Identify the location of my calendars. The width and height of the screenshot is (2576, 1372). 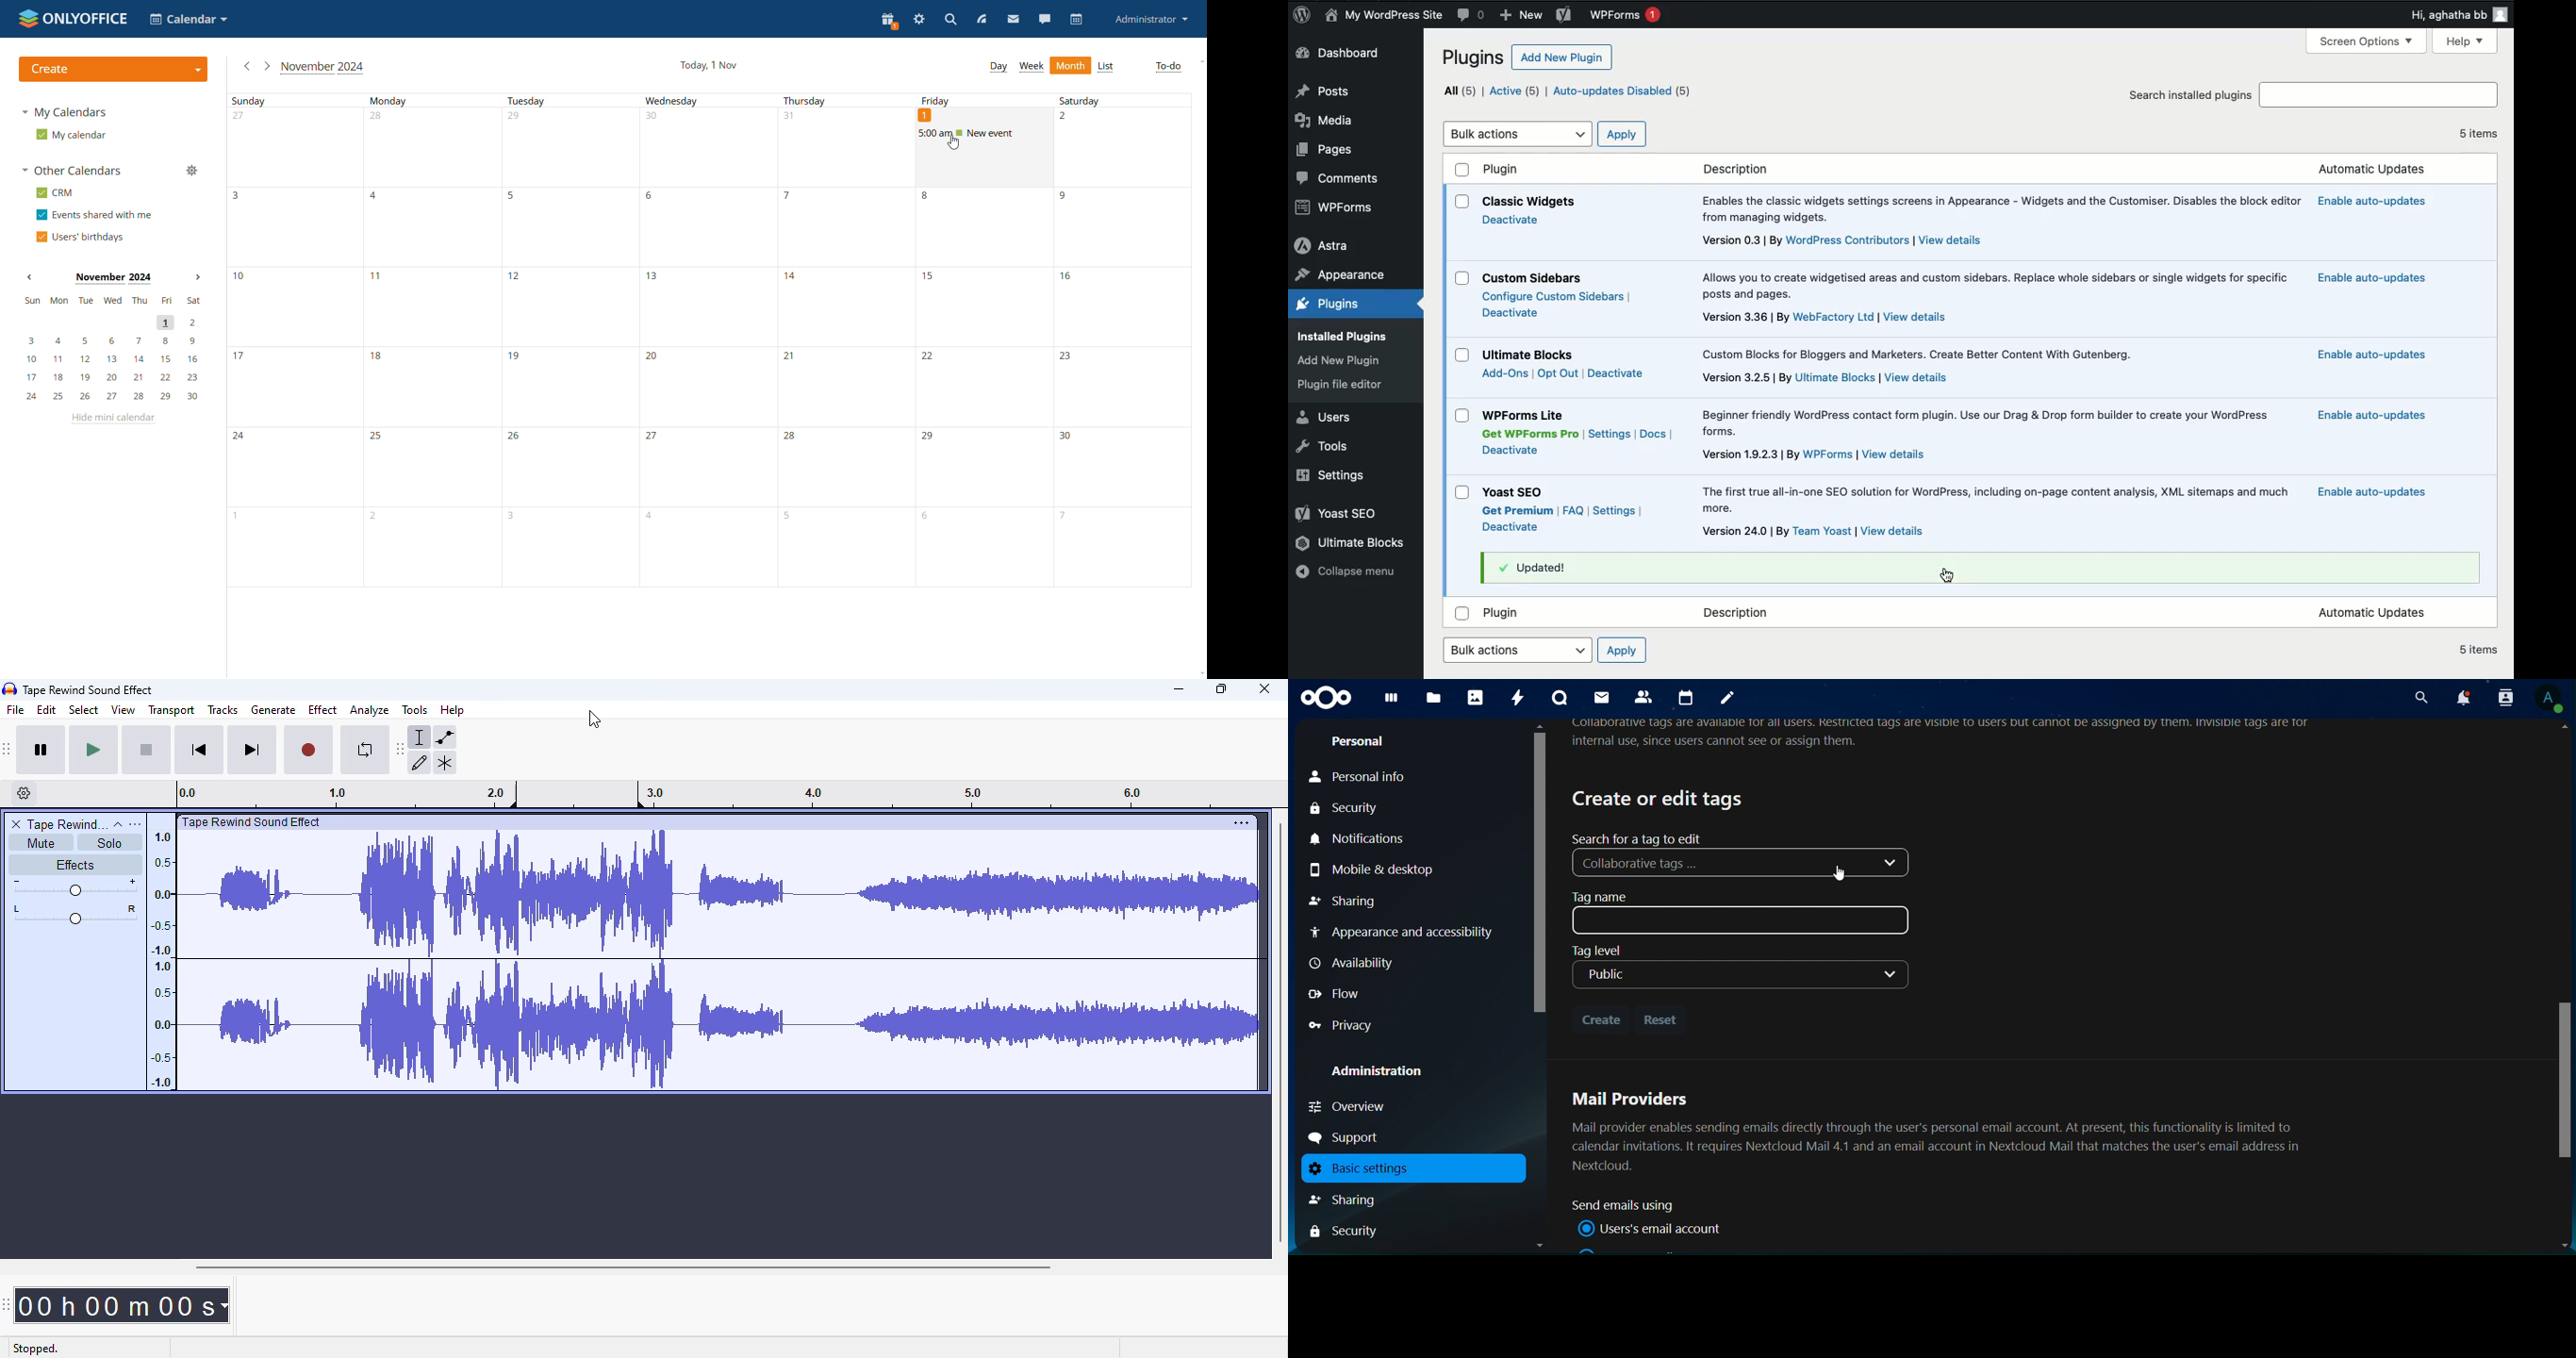
(65, 112).